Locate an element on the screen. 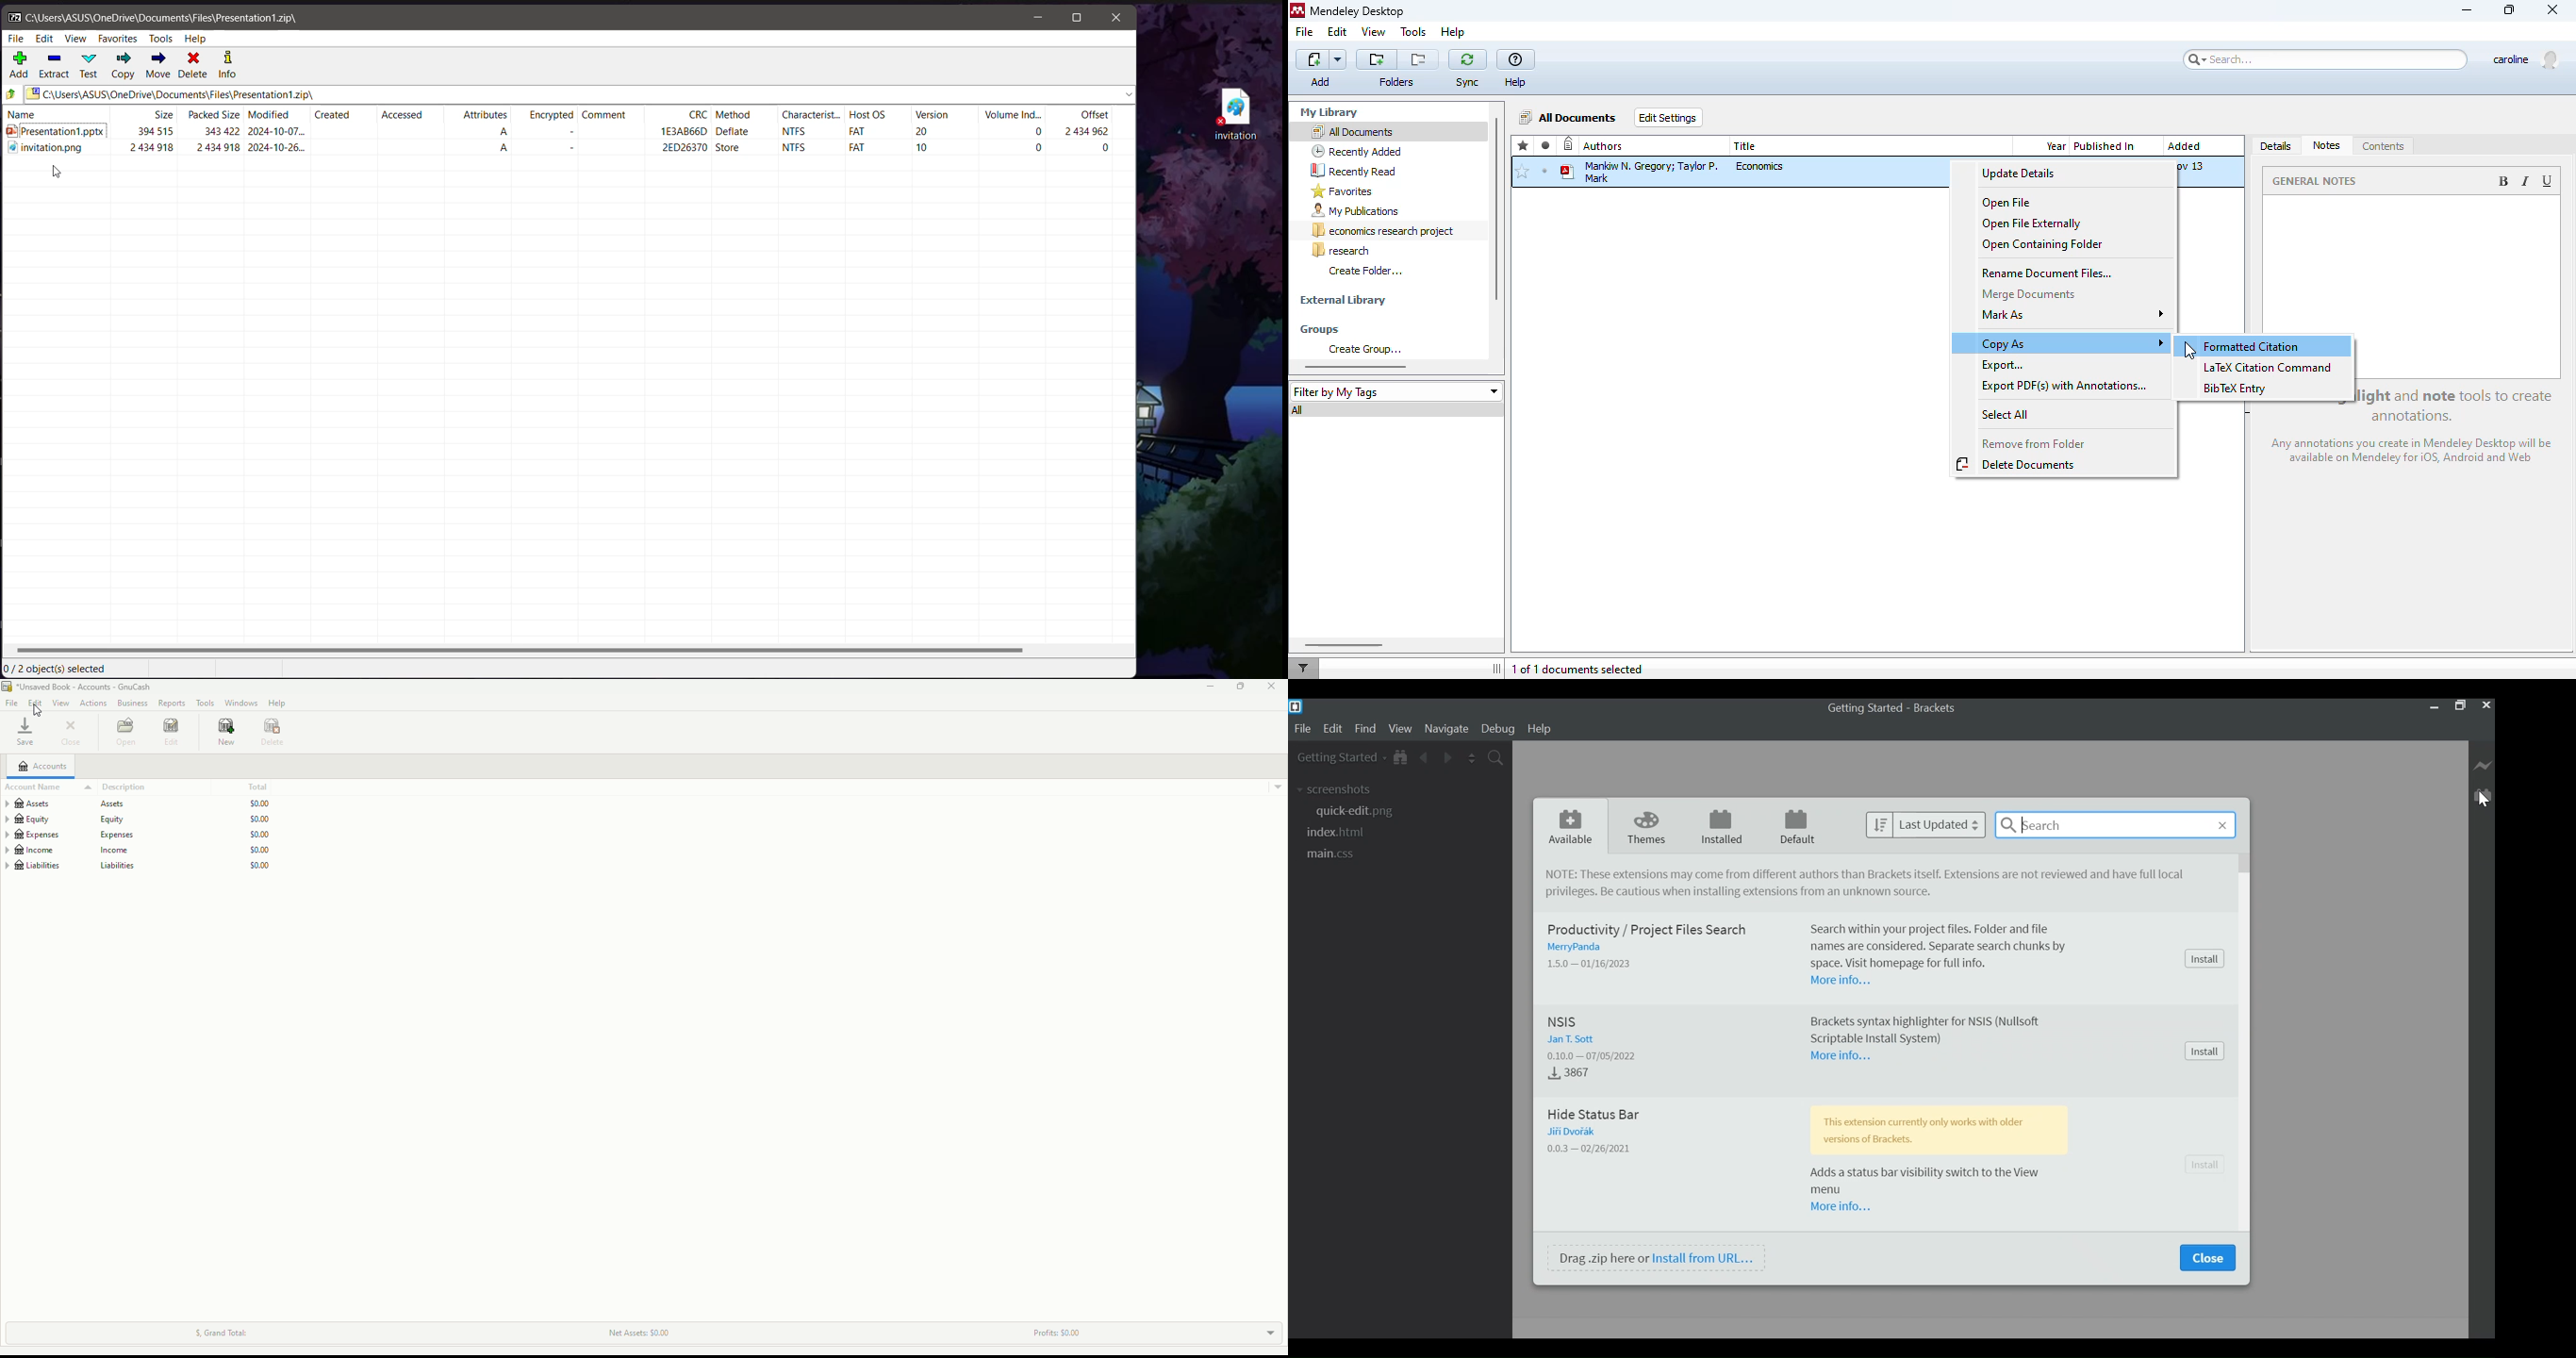  Drag .zip here or Install from URL is located at coordinates (1657, 1258).